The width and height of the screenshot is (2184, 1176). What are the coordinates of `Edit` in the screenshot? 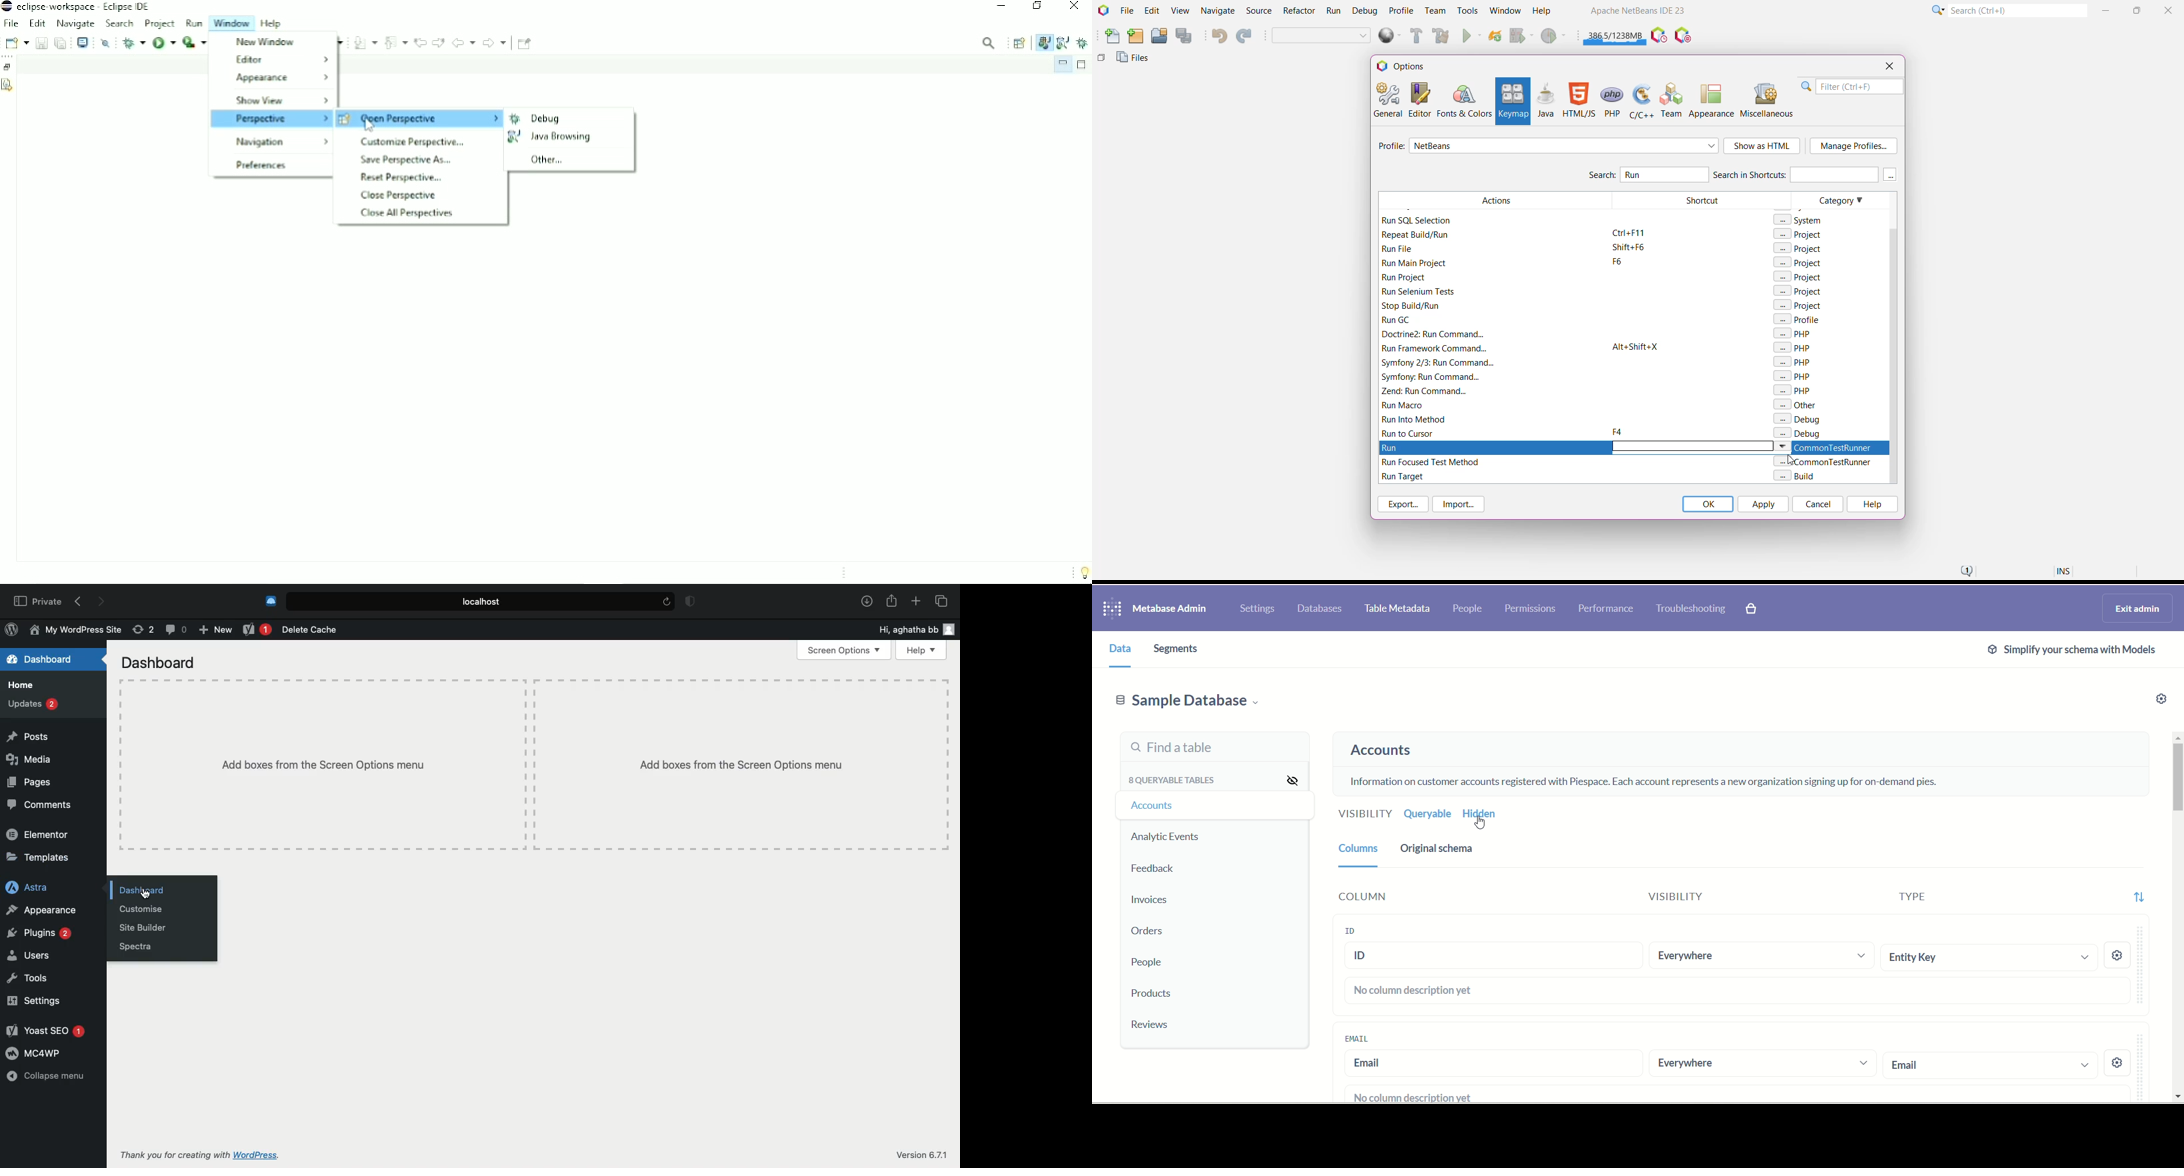 It's located at (1152, 11).